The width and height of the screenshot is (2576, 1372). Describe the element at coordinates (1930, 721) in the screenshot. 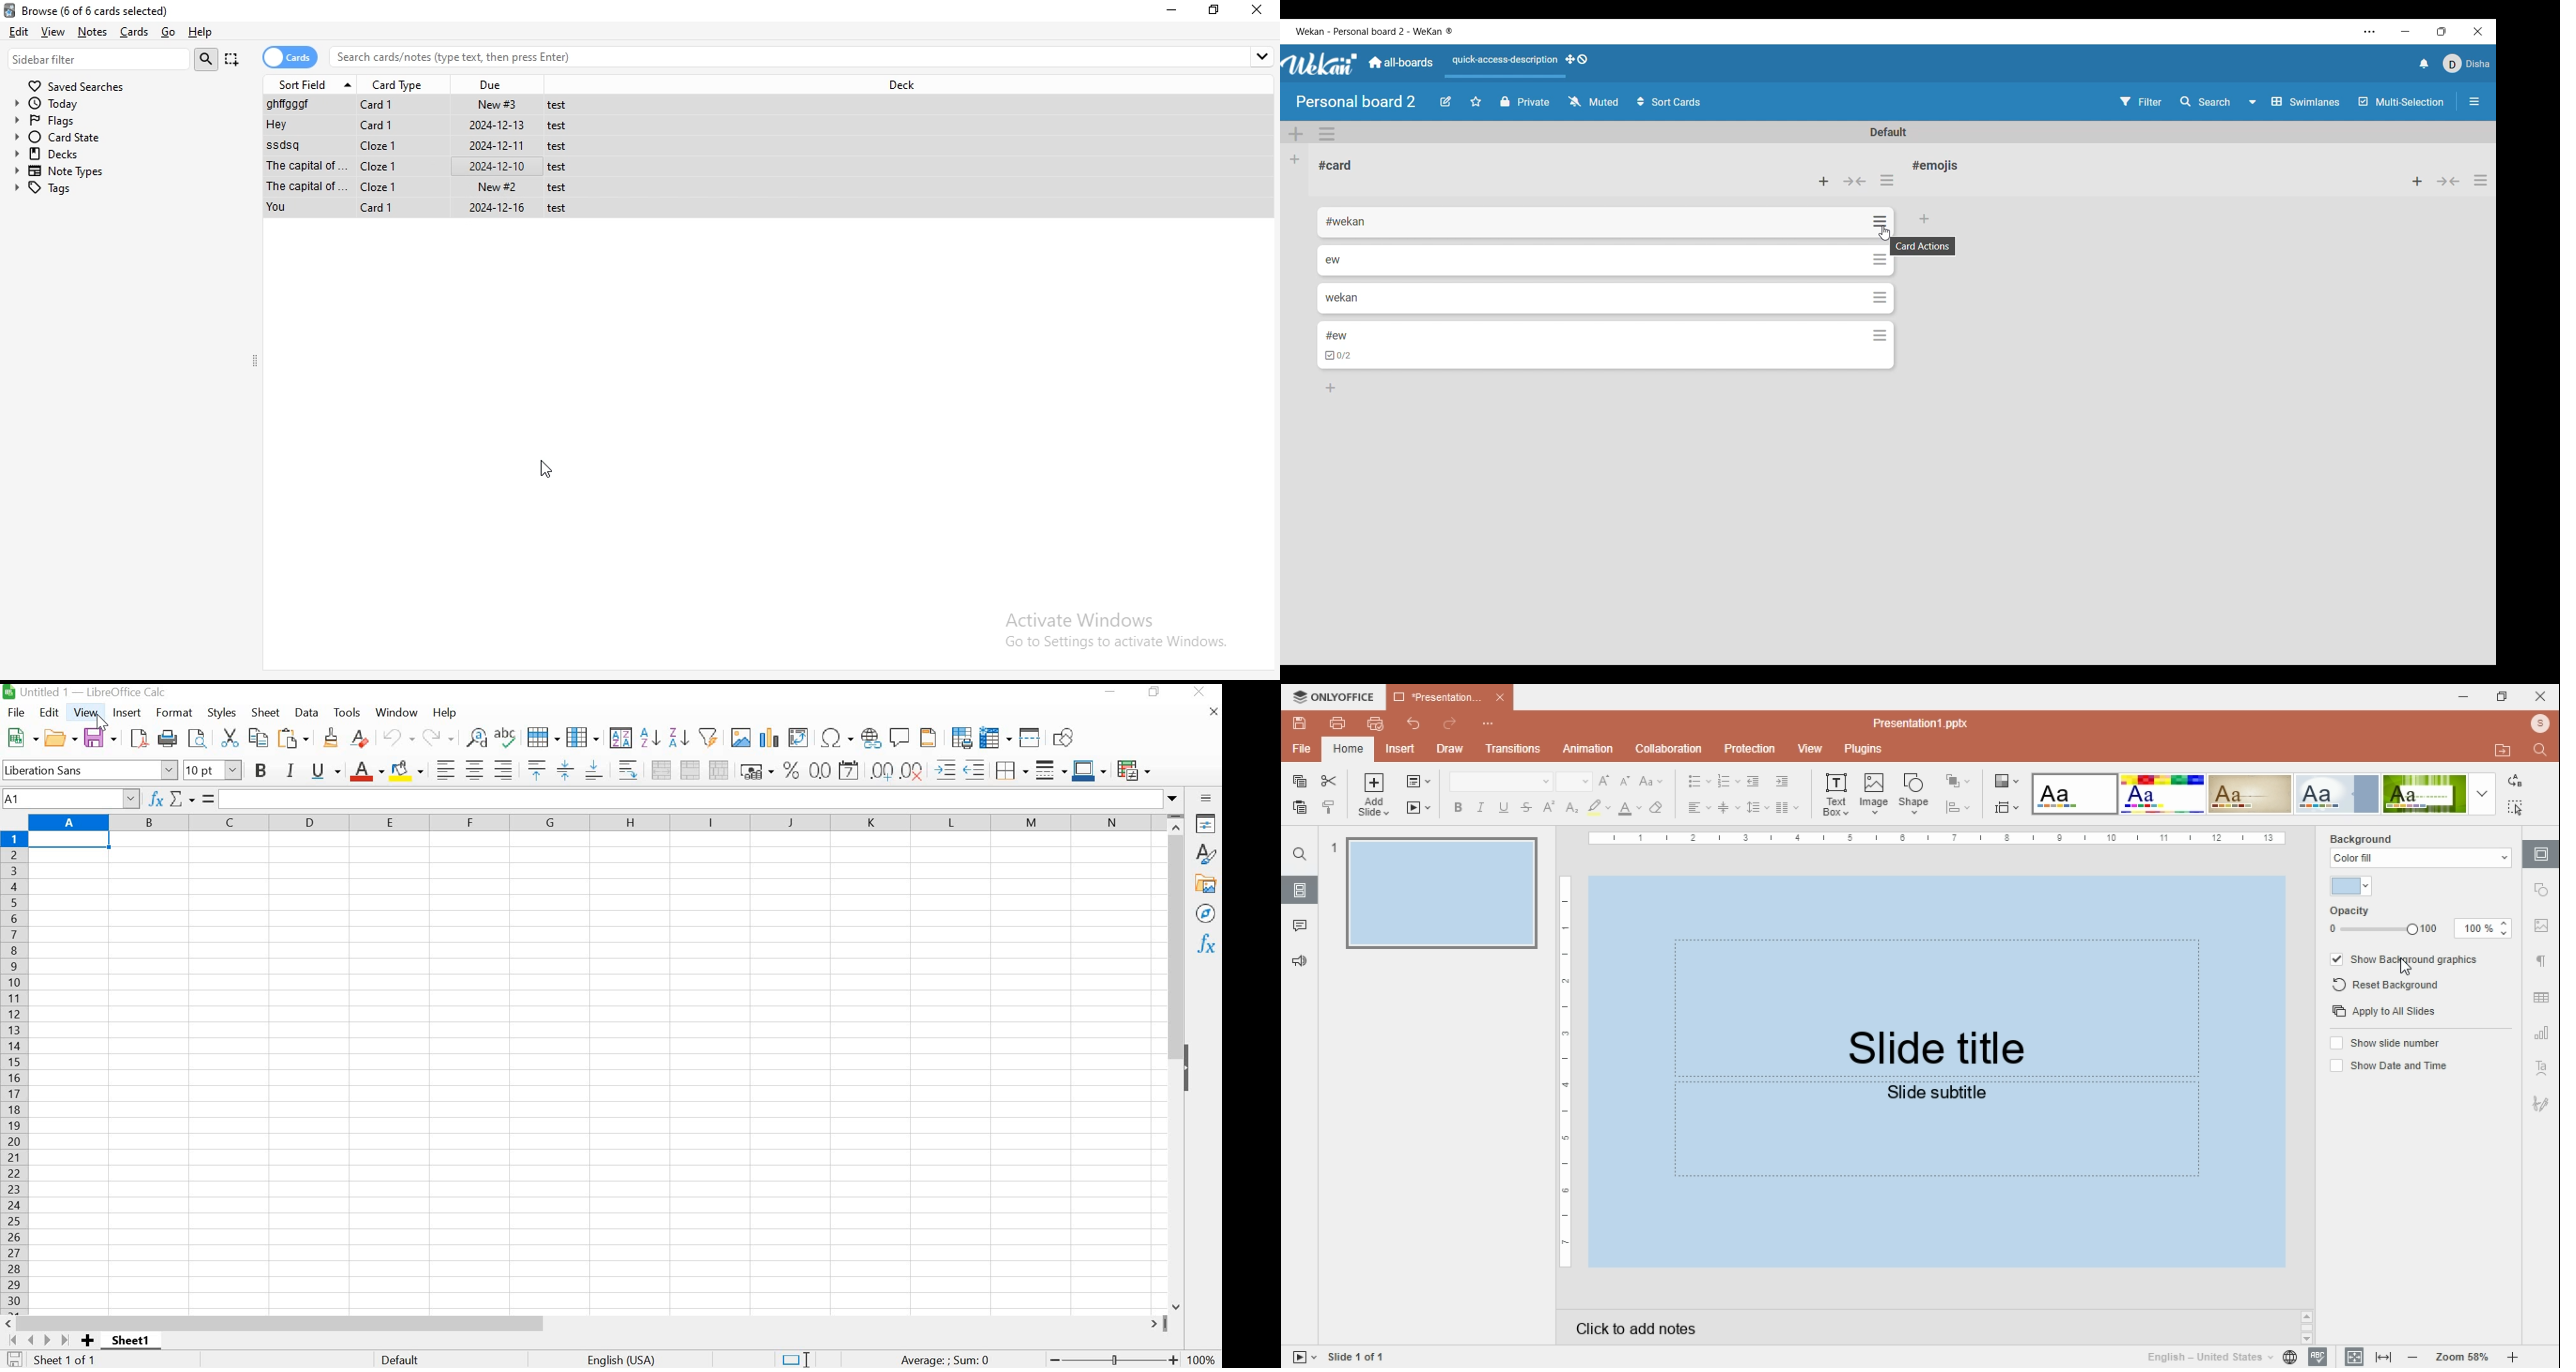

I see `file name` at that location.